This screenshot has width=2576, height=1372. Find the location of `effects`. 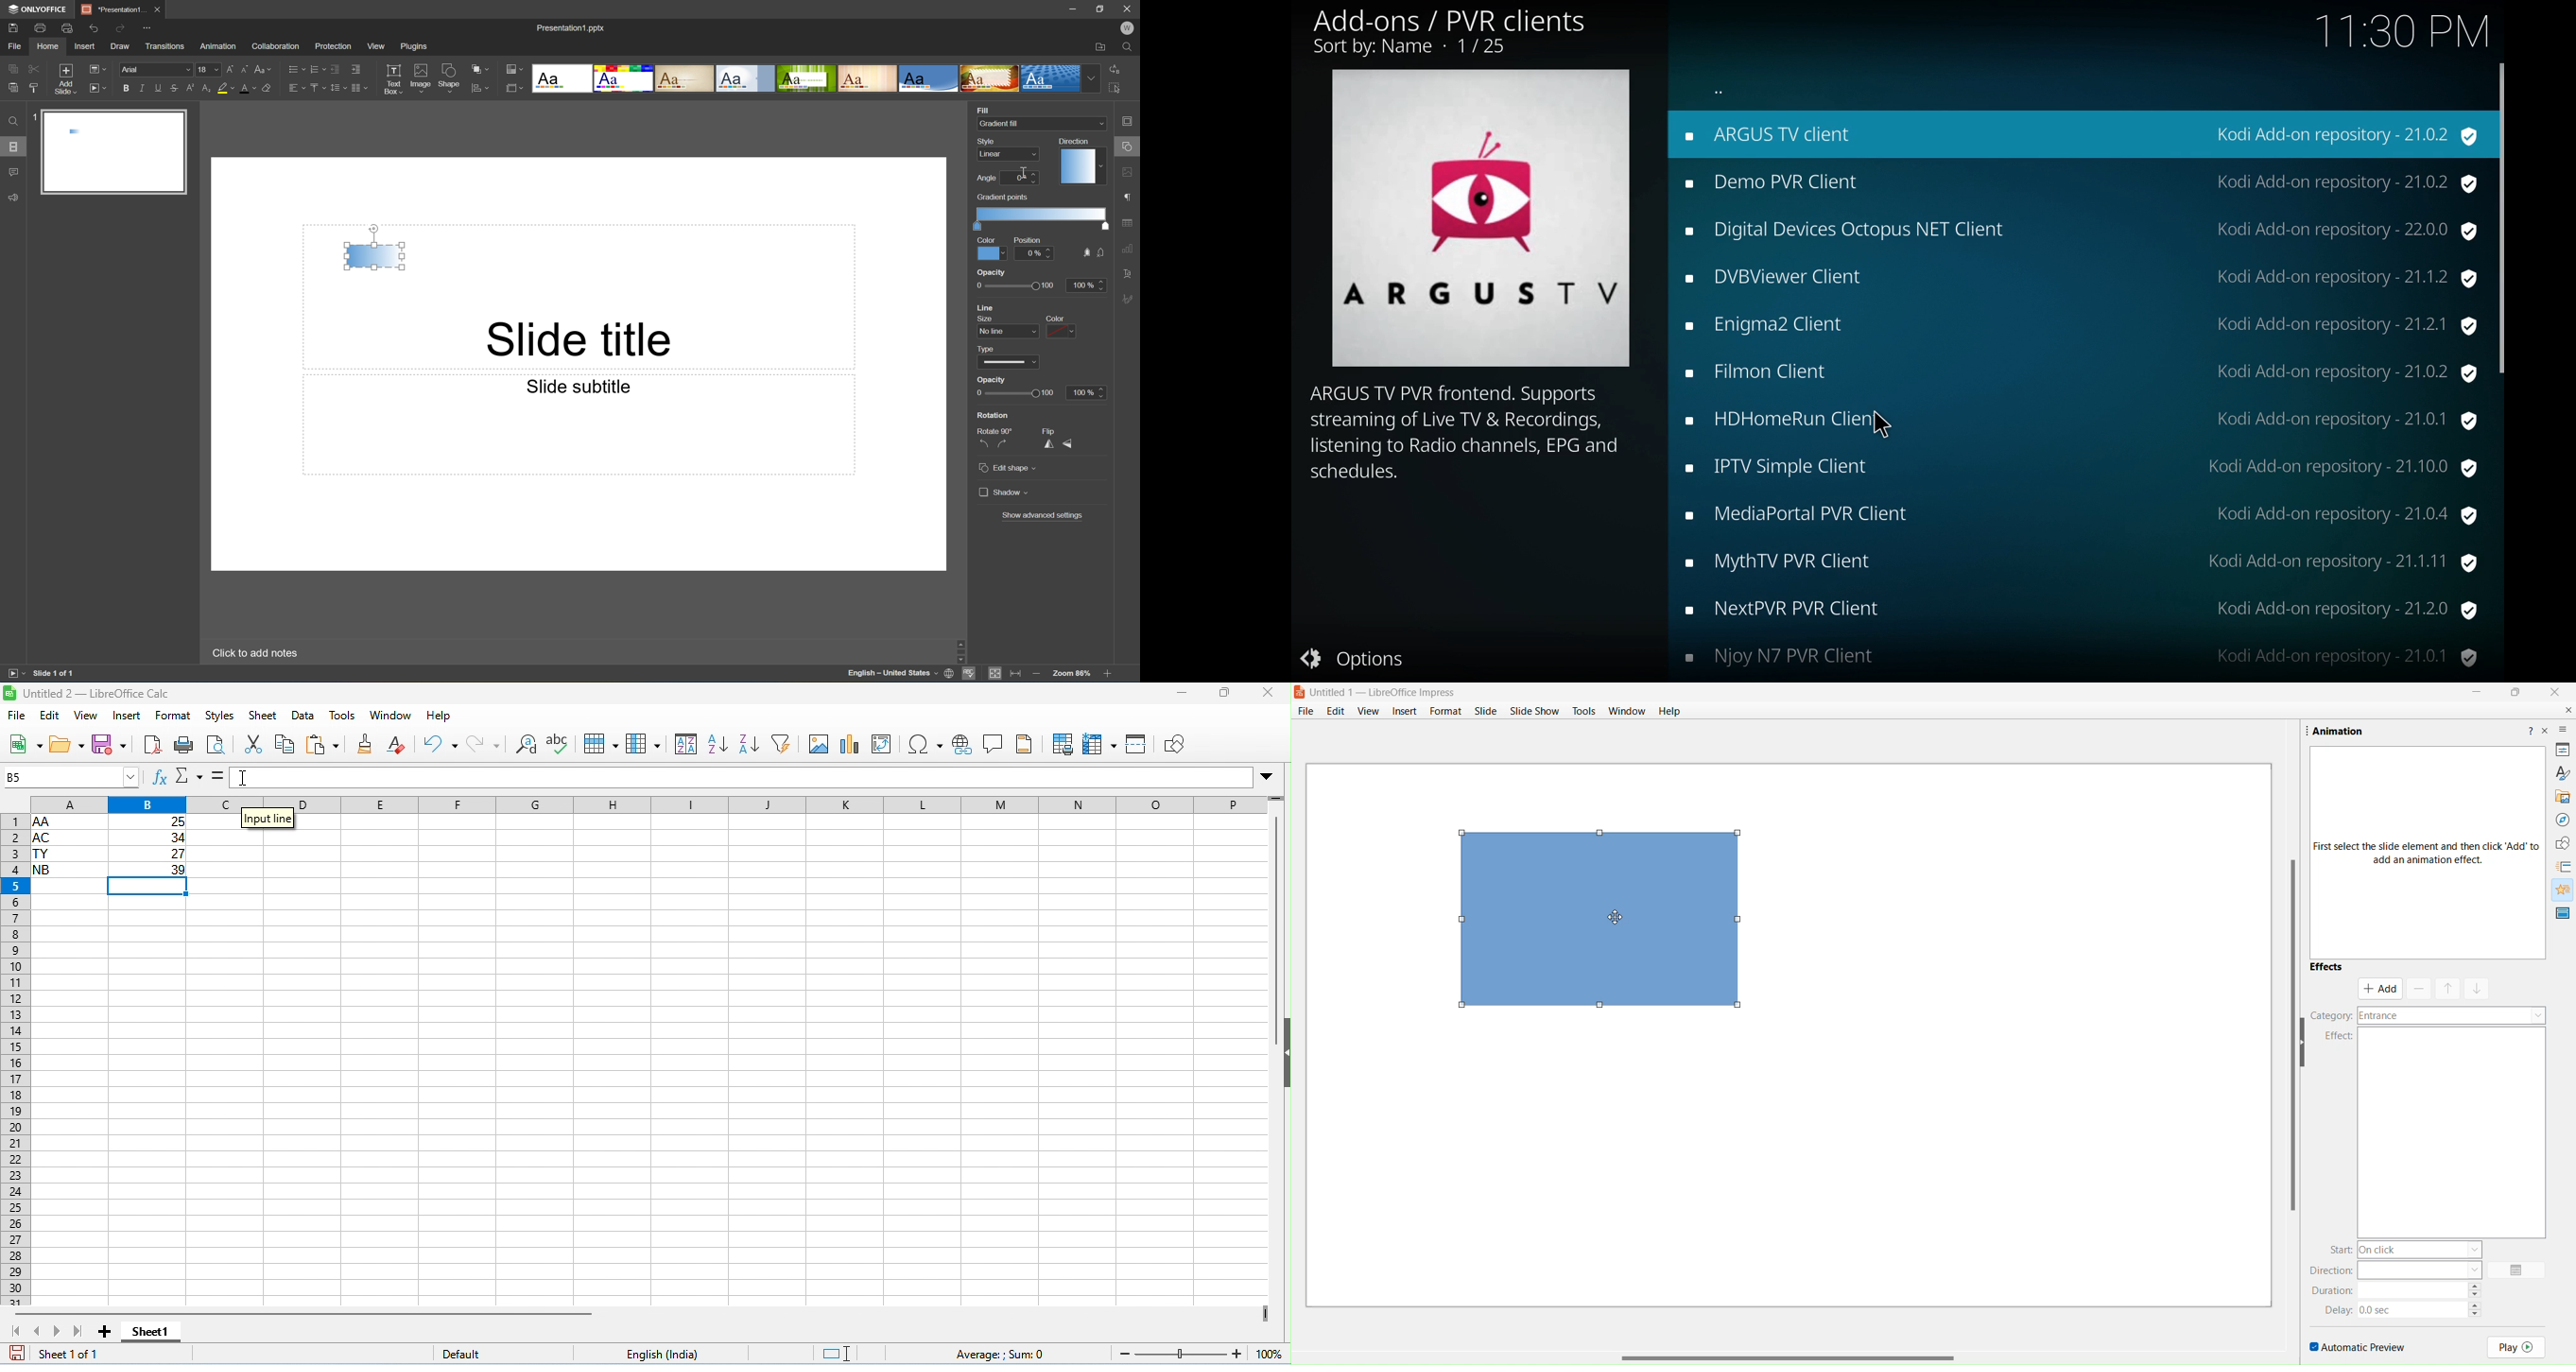

effects is located at coordinates (2331, 1036).